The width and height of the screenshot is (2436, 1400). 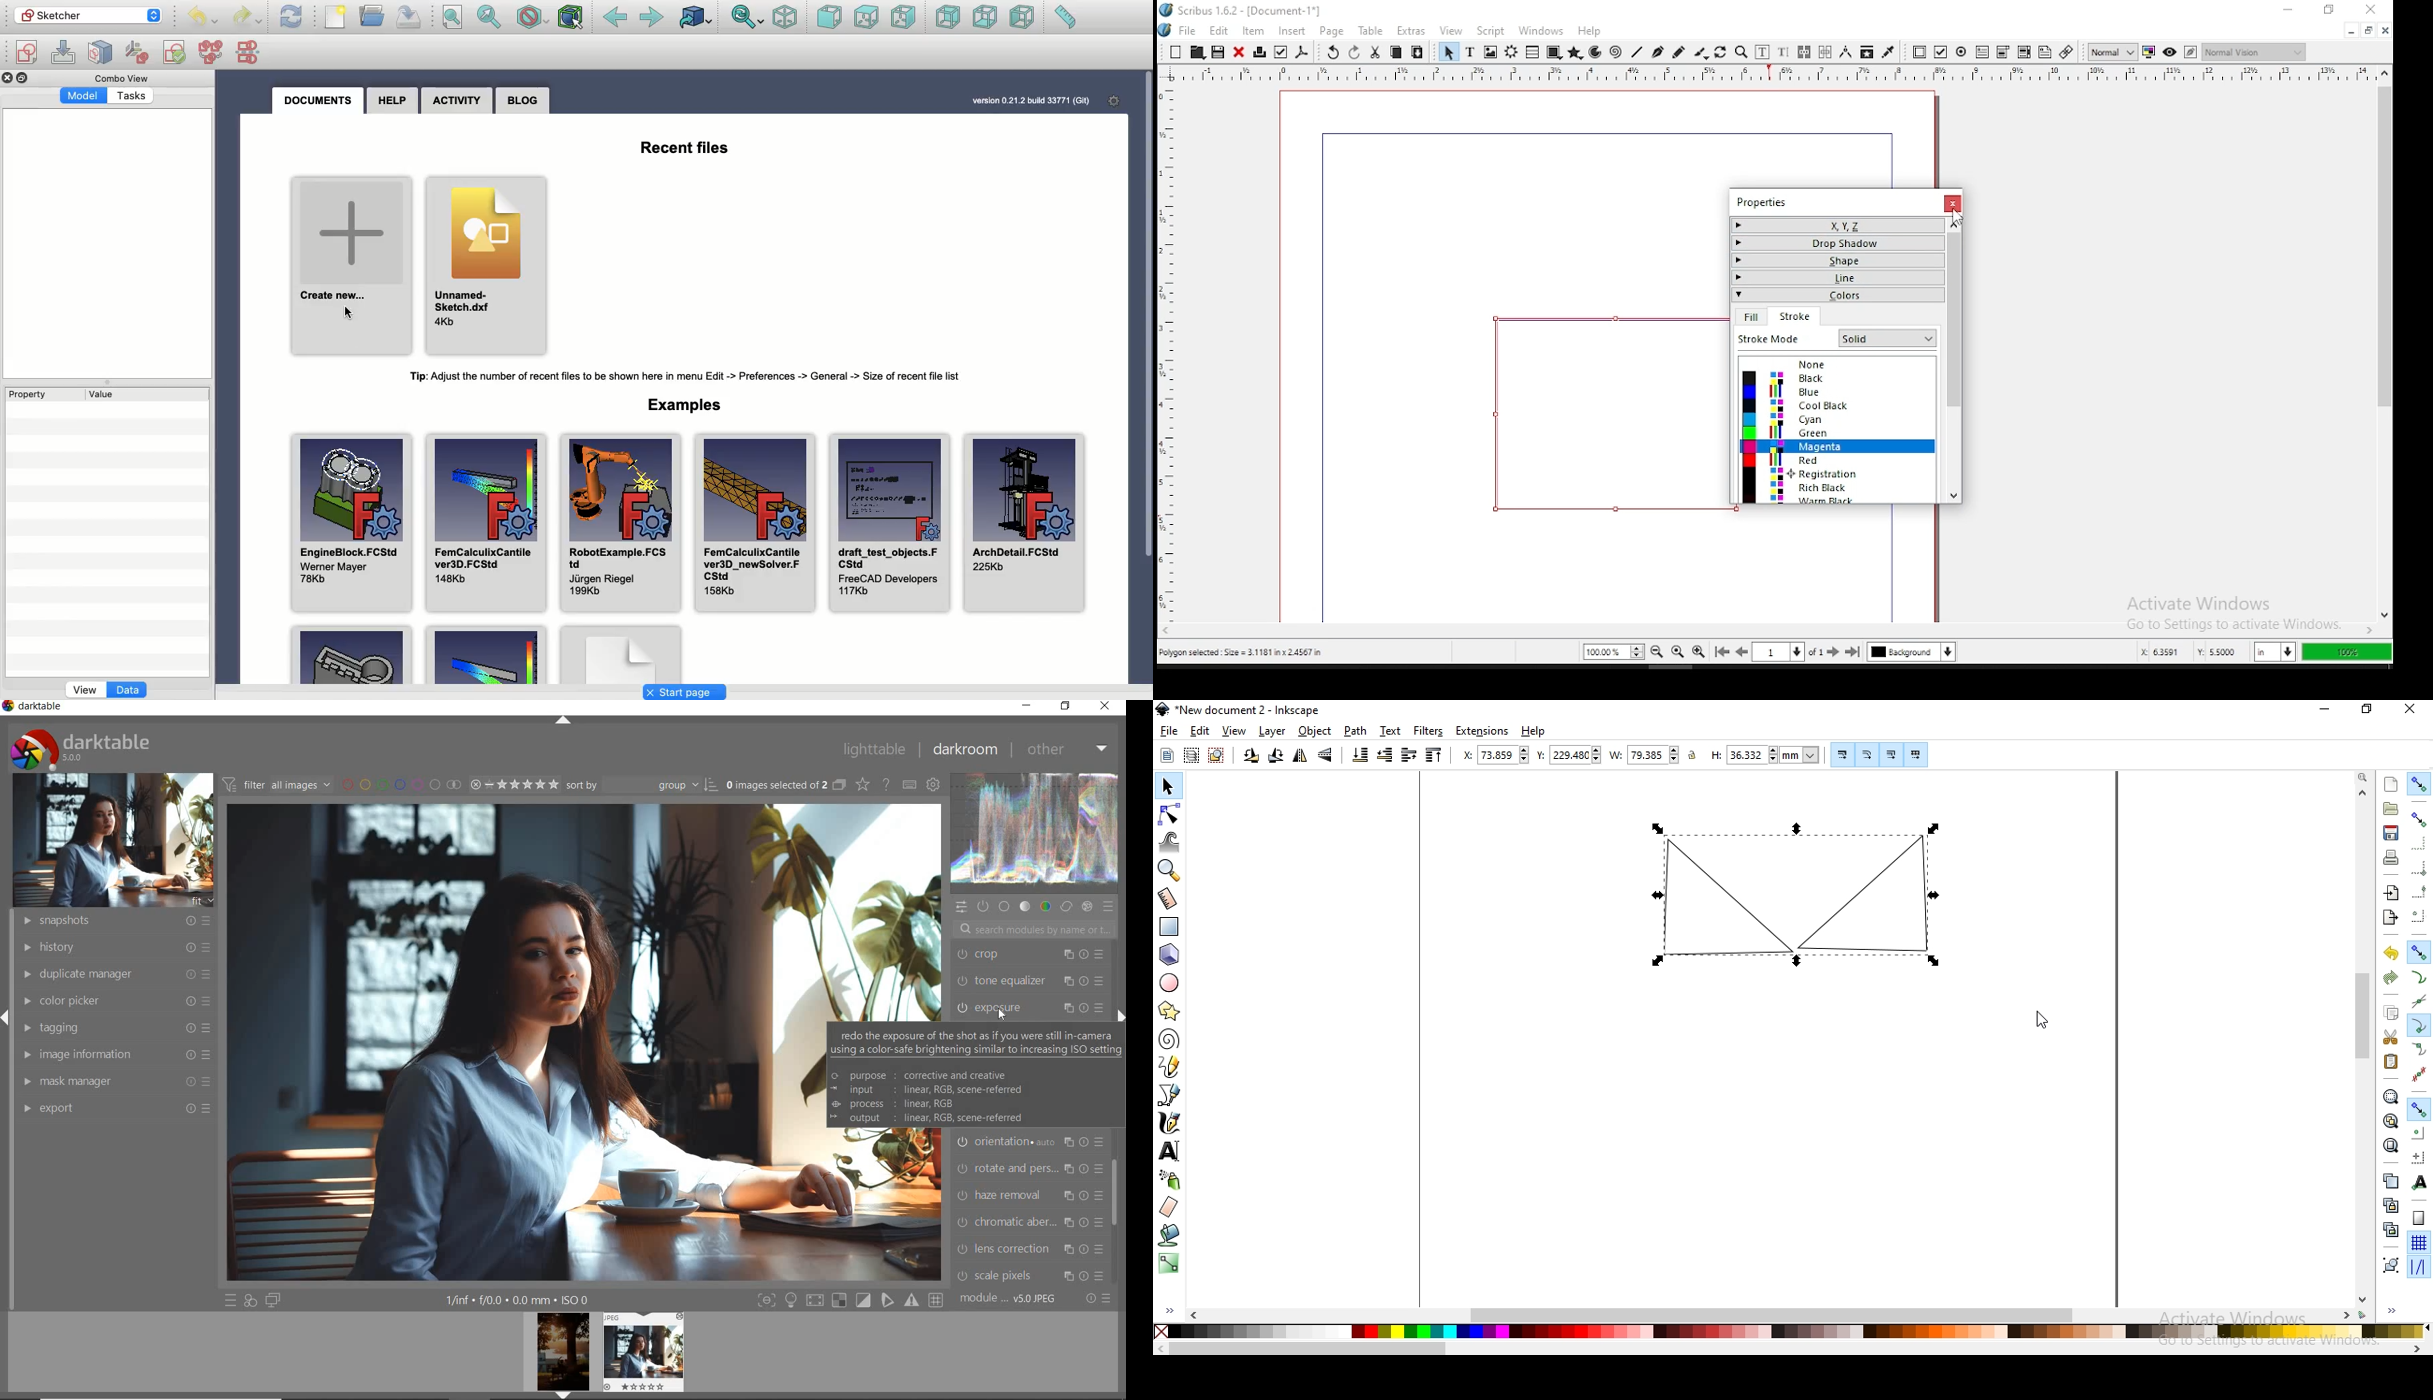 I want to click on EXPAND/COLLAPSE, so click(x=1120, y=1018).